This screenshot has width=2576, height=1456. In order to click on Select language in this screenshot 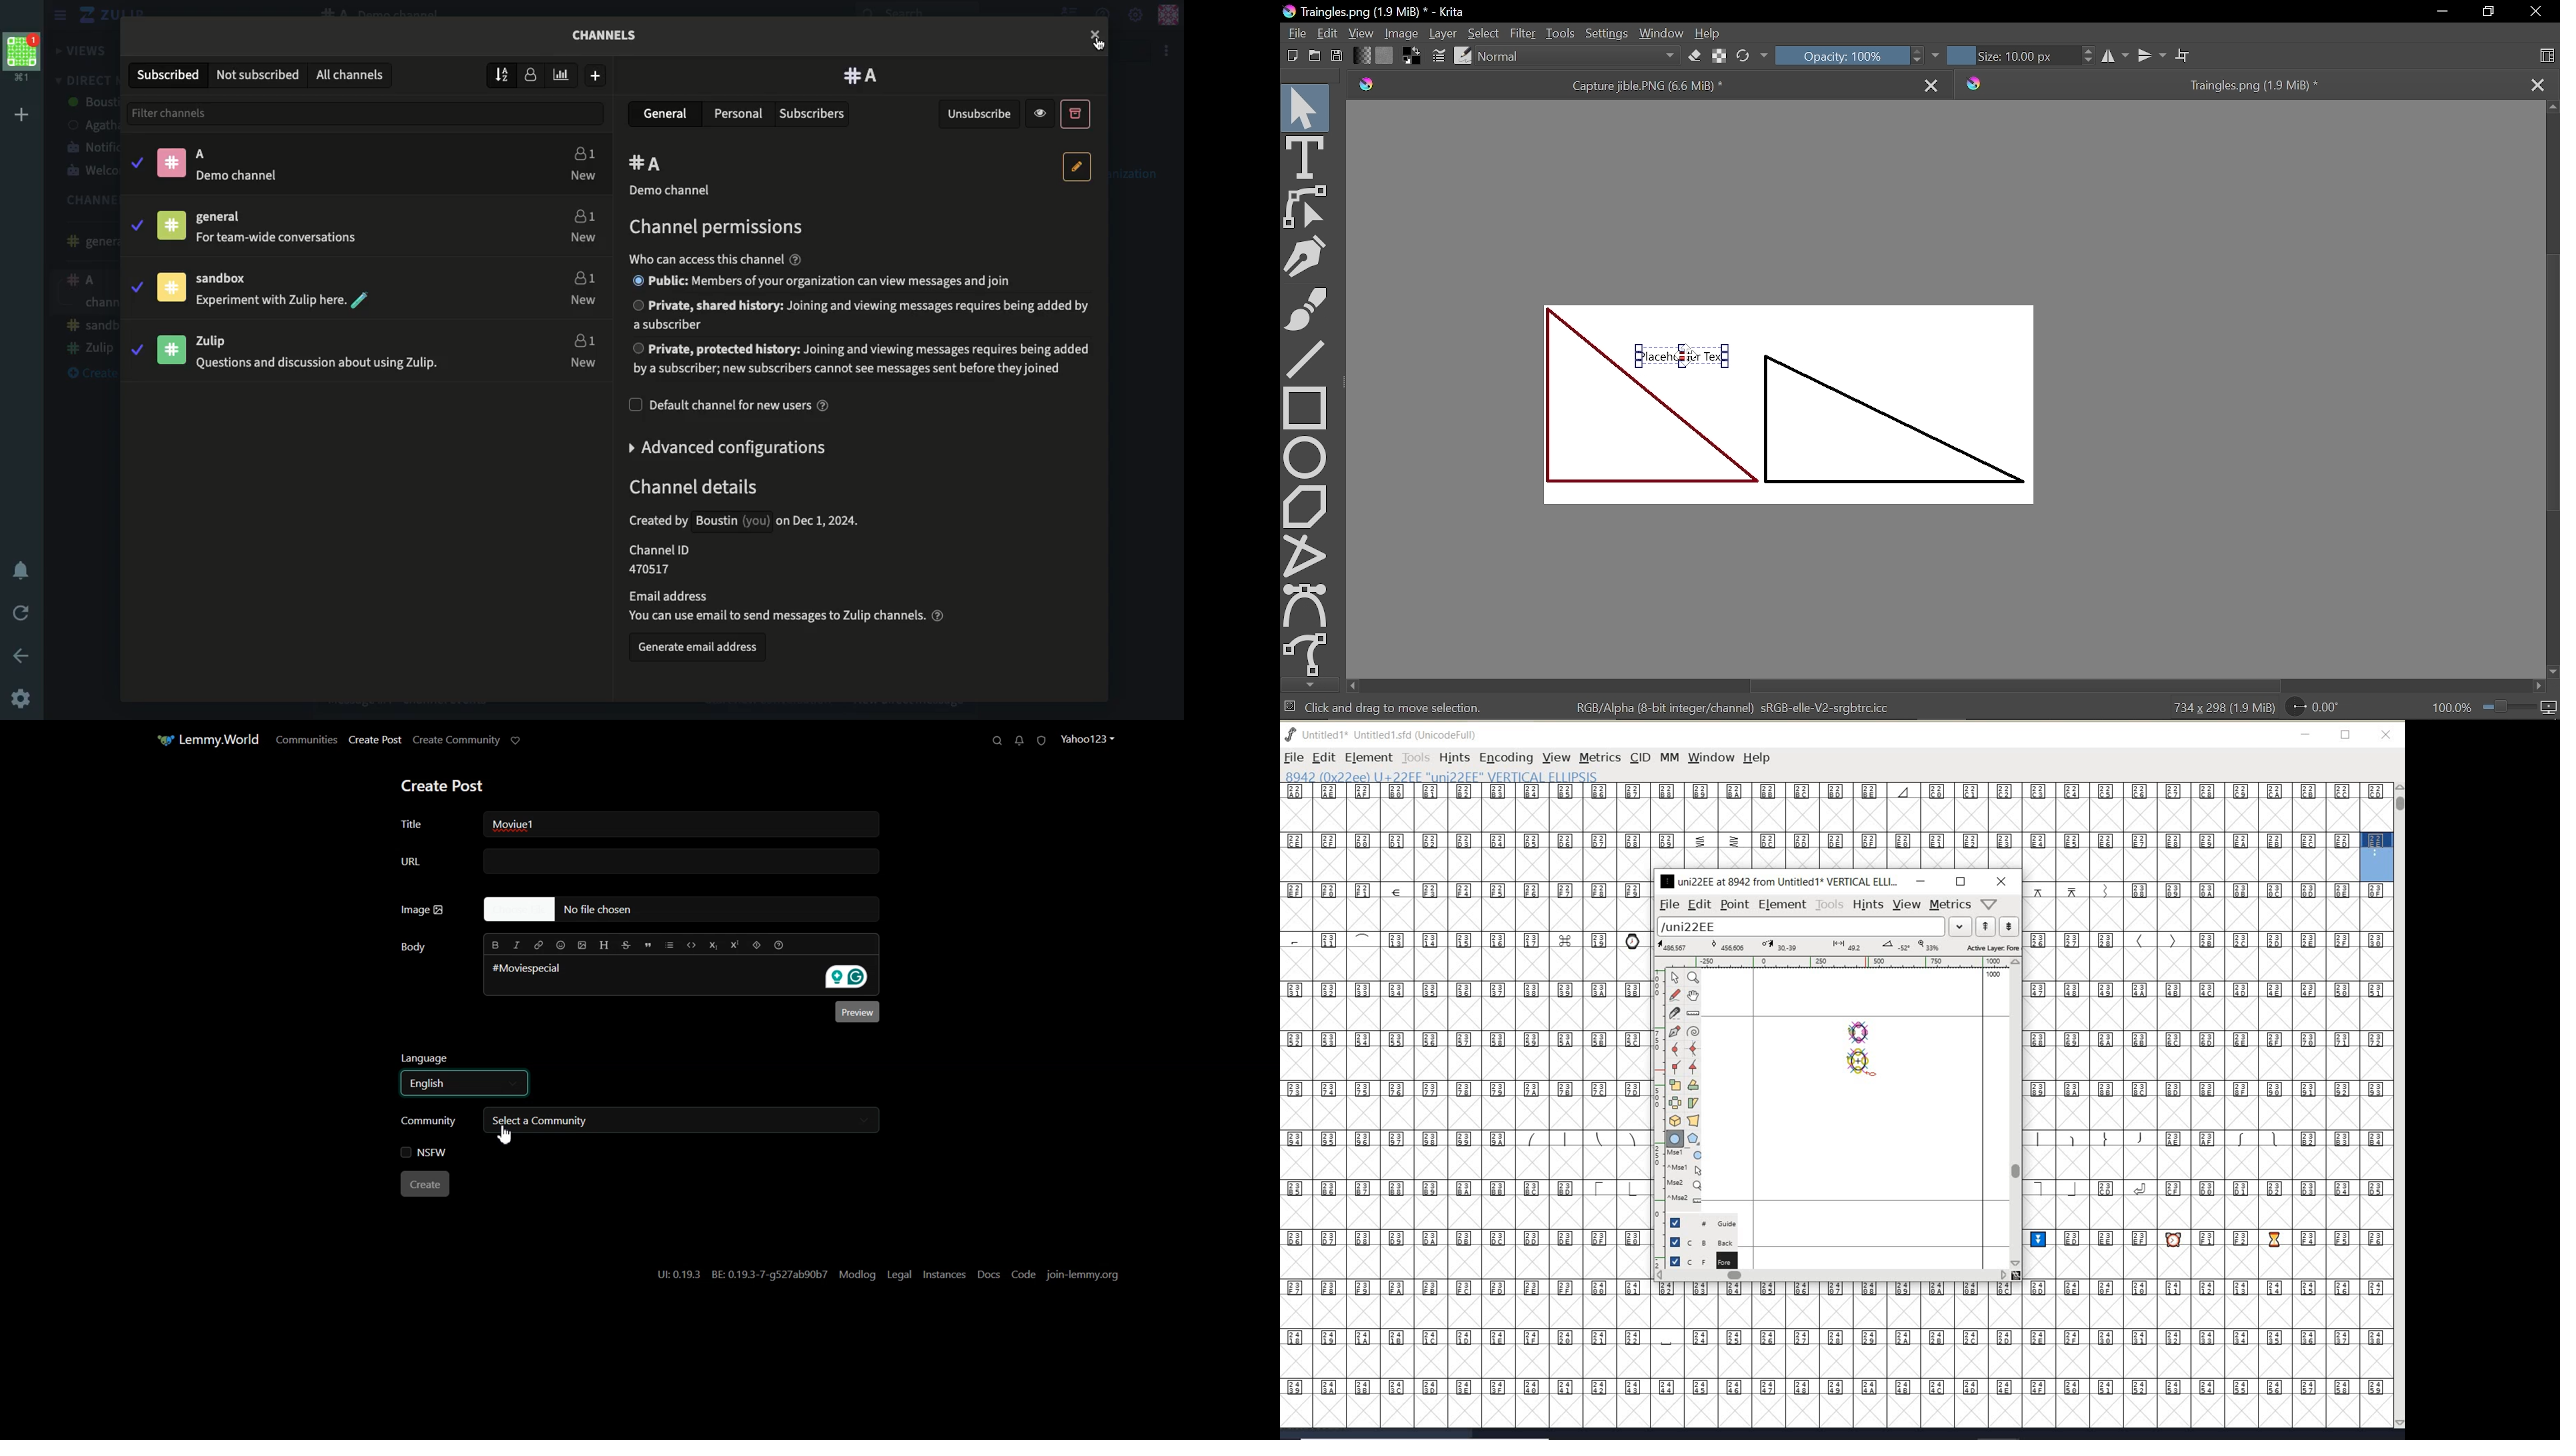, I will do `click(464, 1085)`.